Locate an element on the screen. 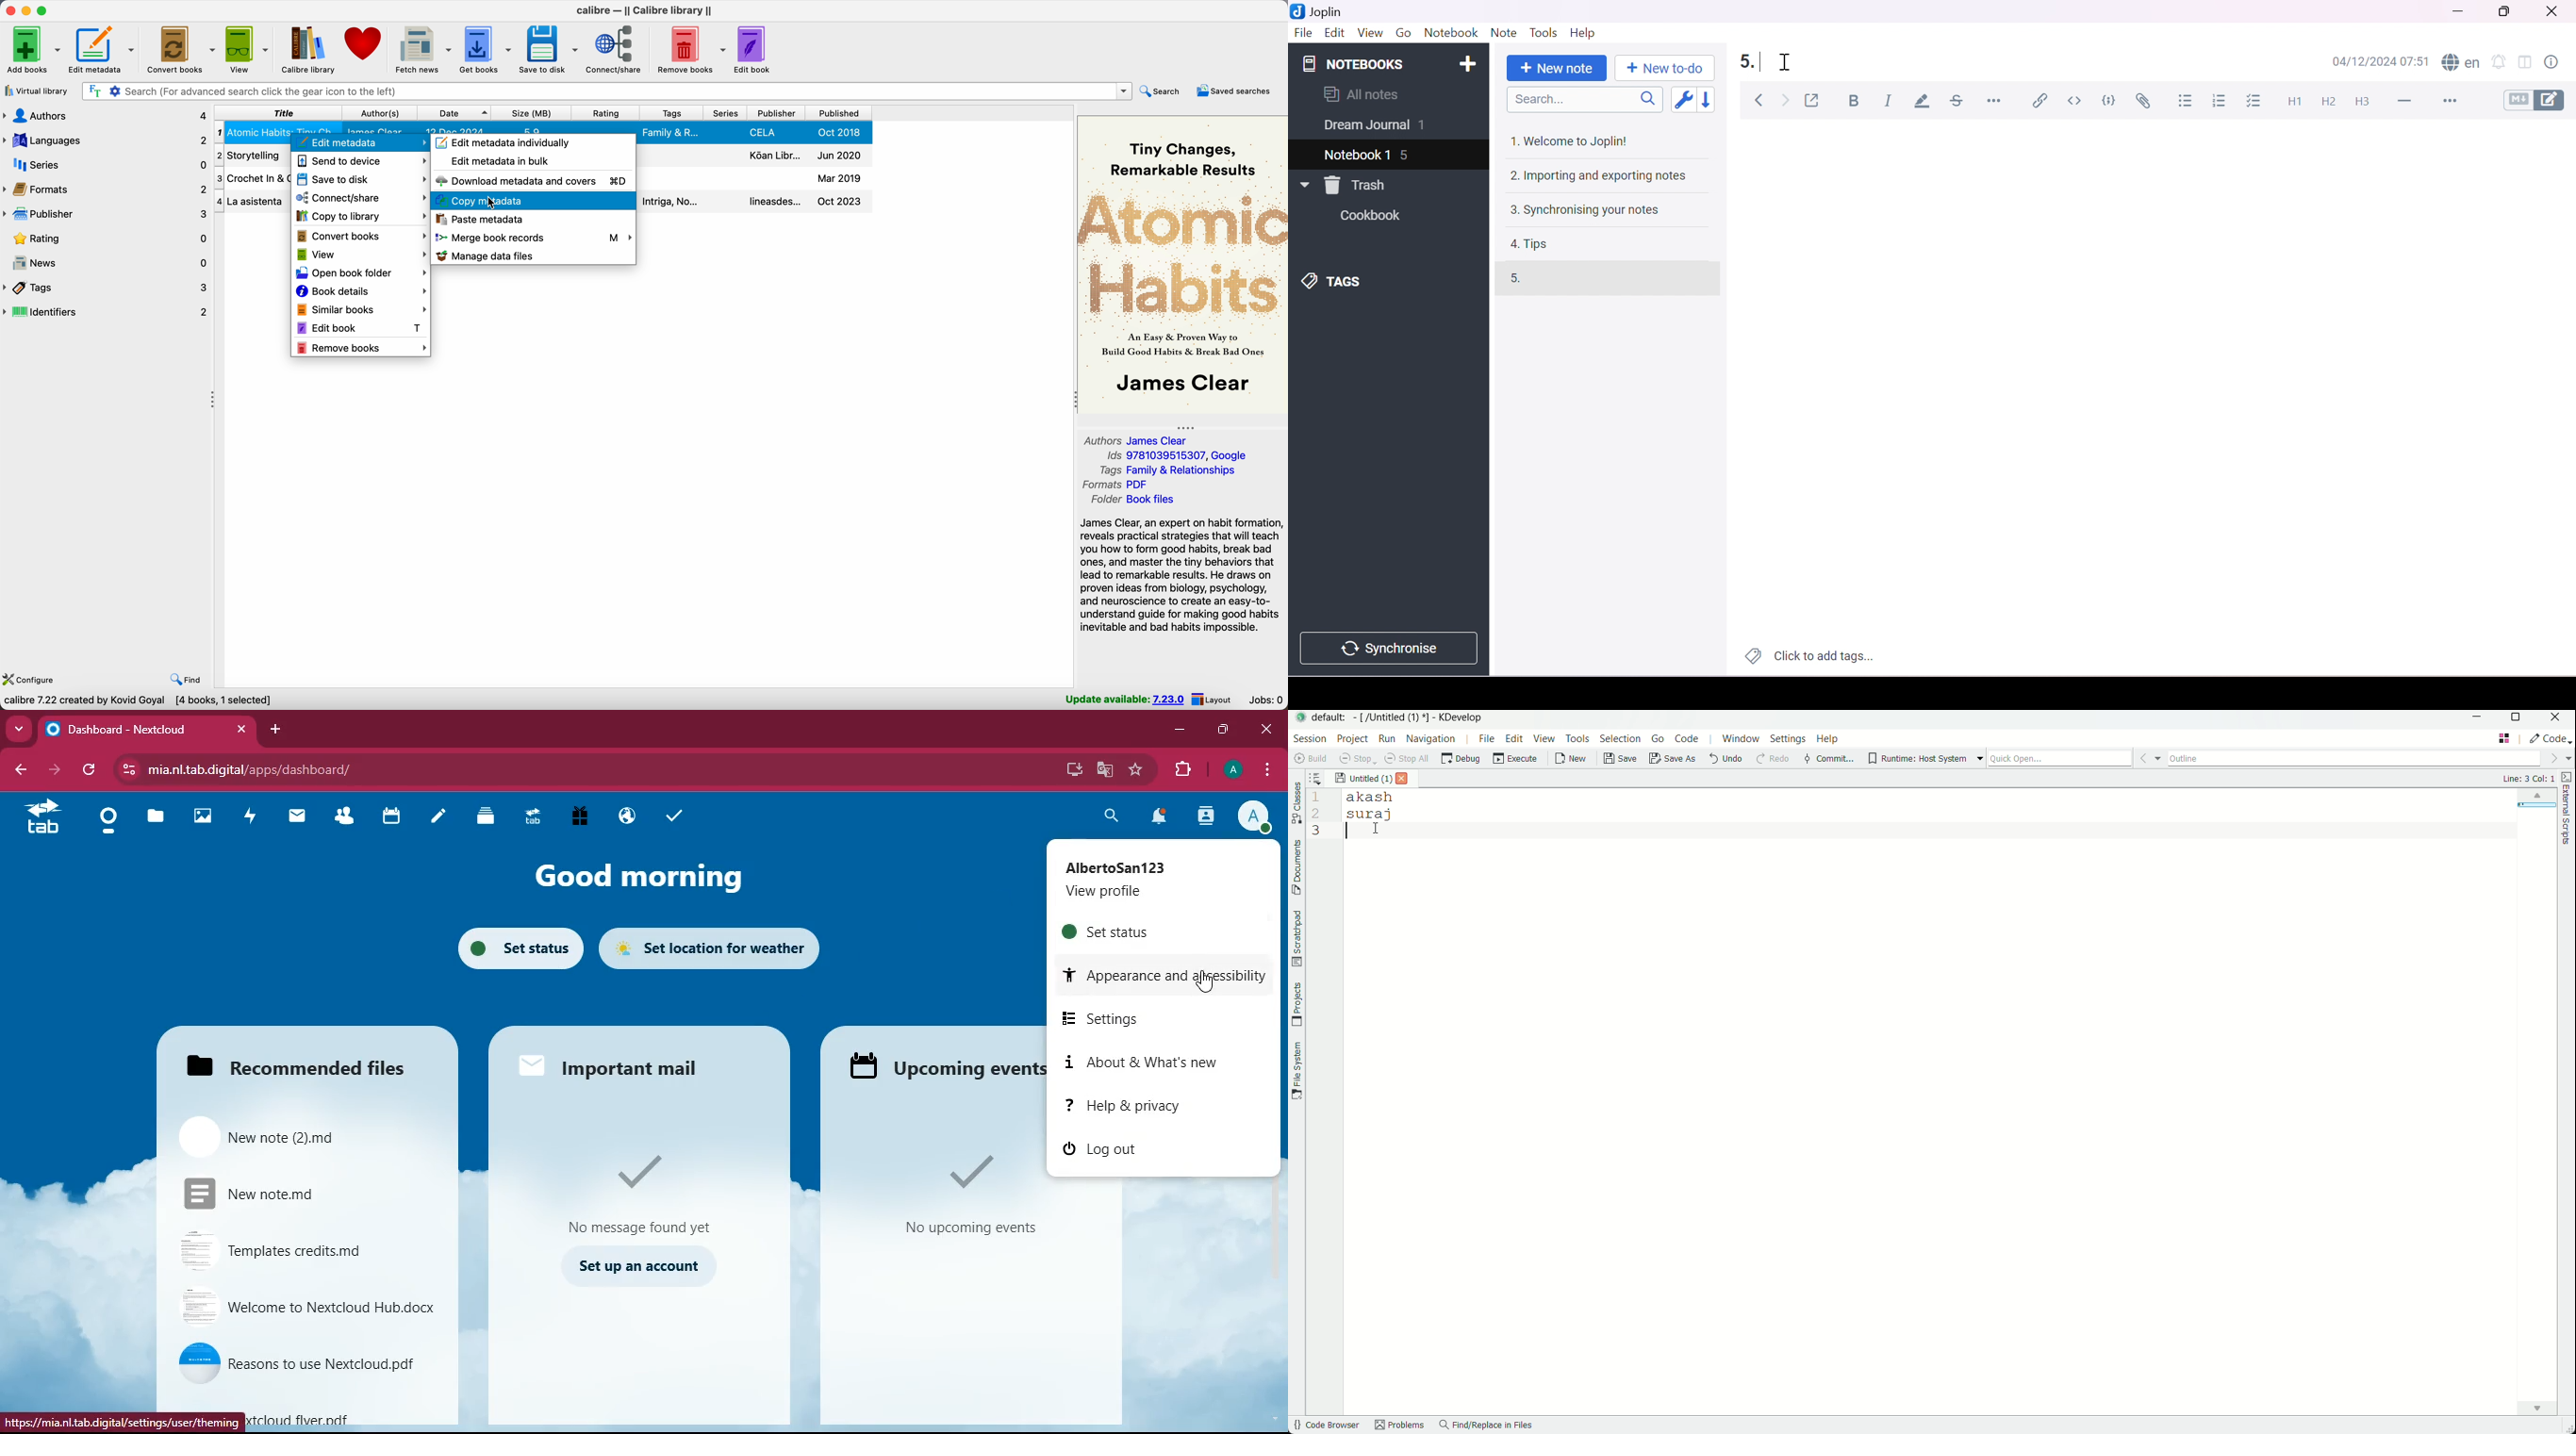 The height and width of the screenshot is (1456, 2576). title is located at coordinates (278, 113).